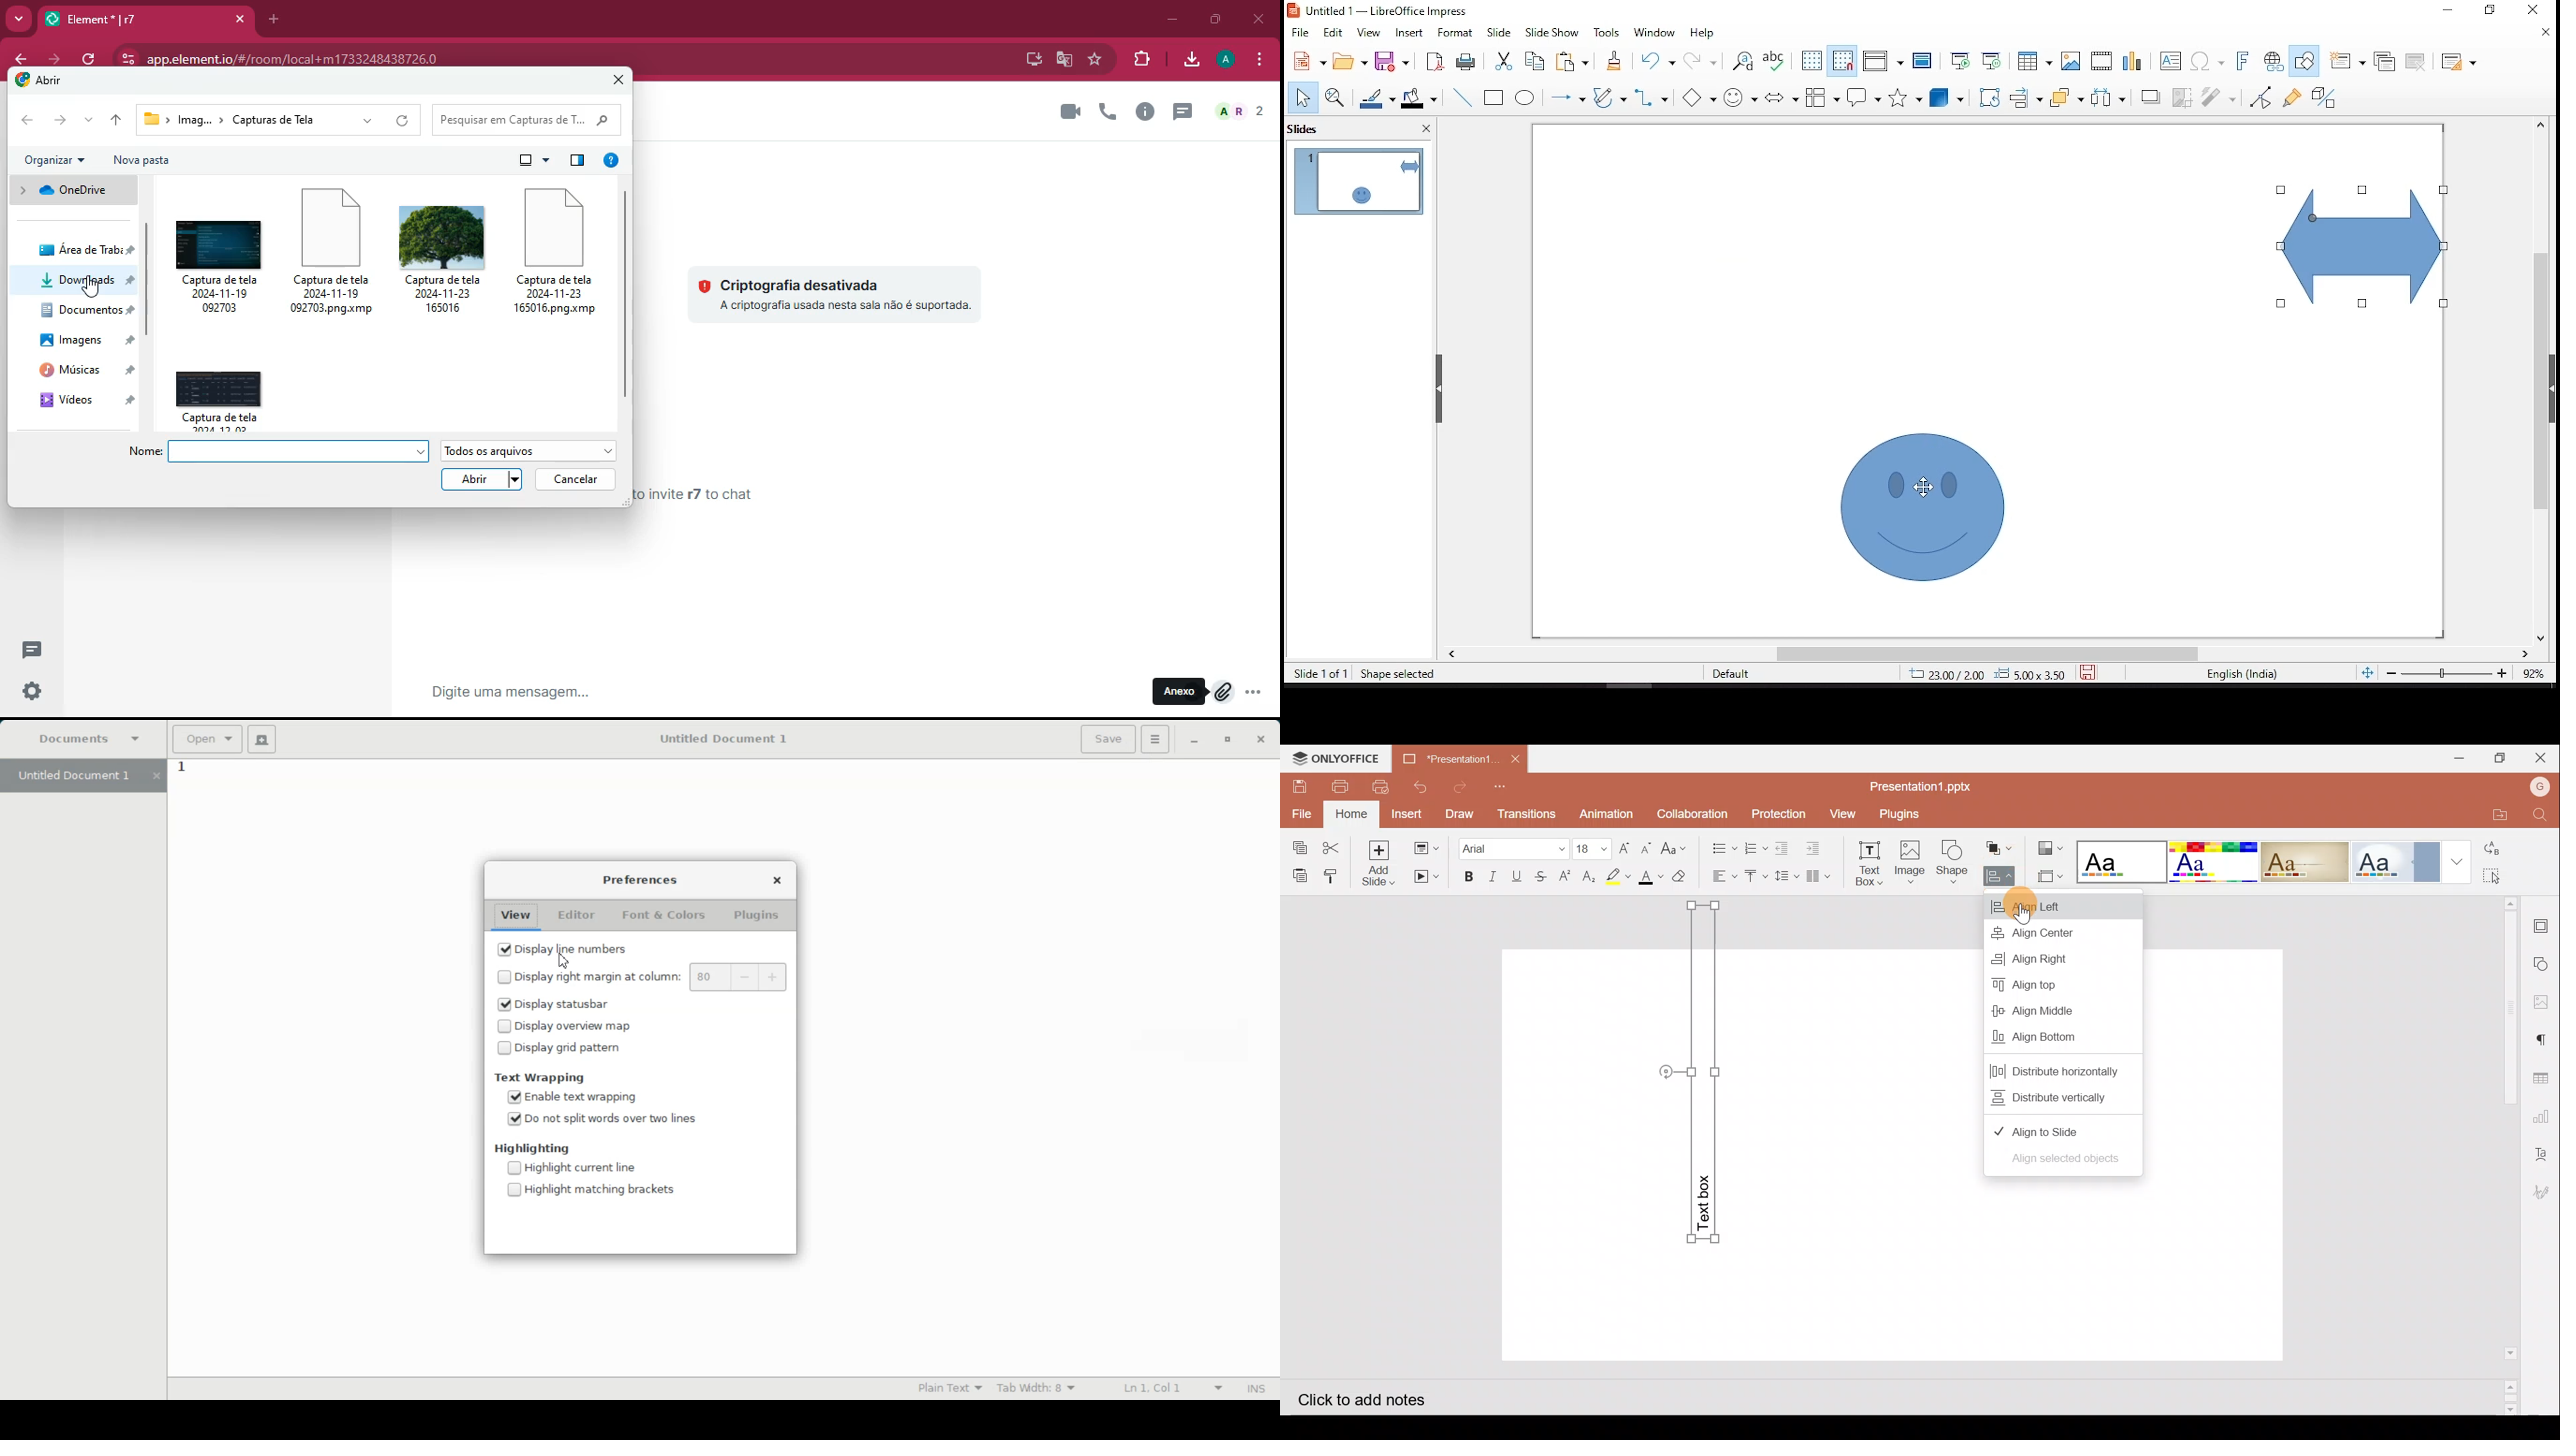  Describe the element at coordinates (2505, 1155) in the screenshot. I see `Scroll bar` at that location.